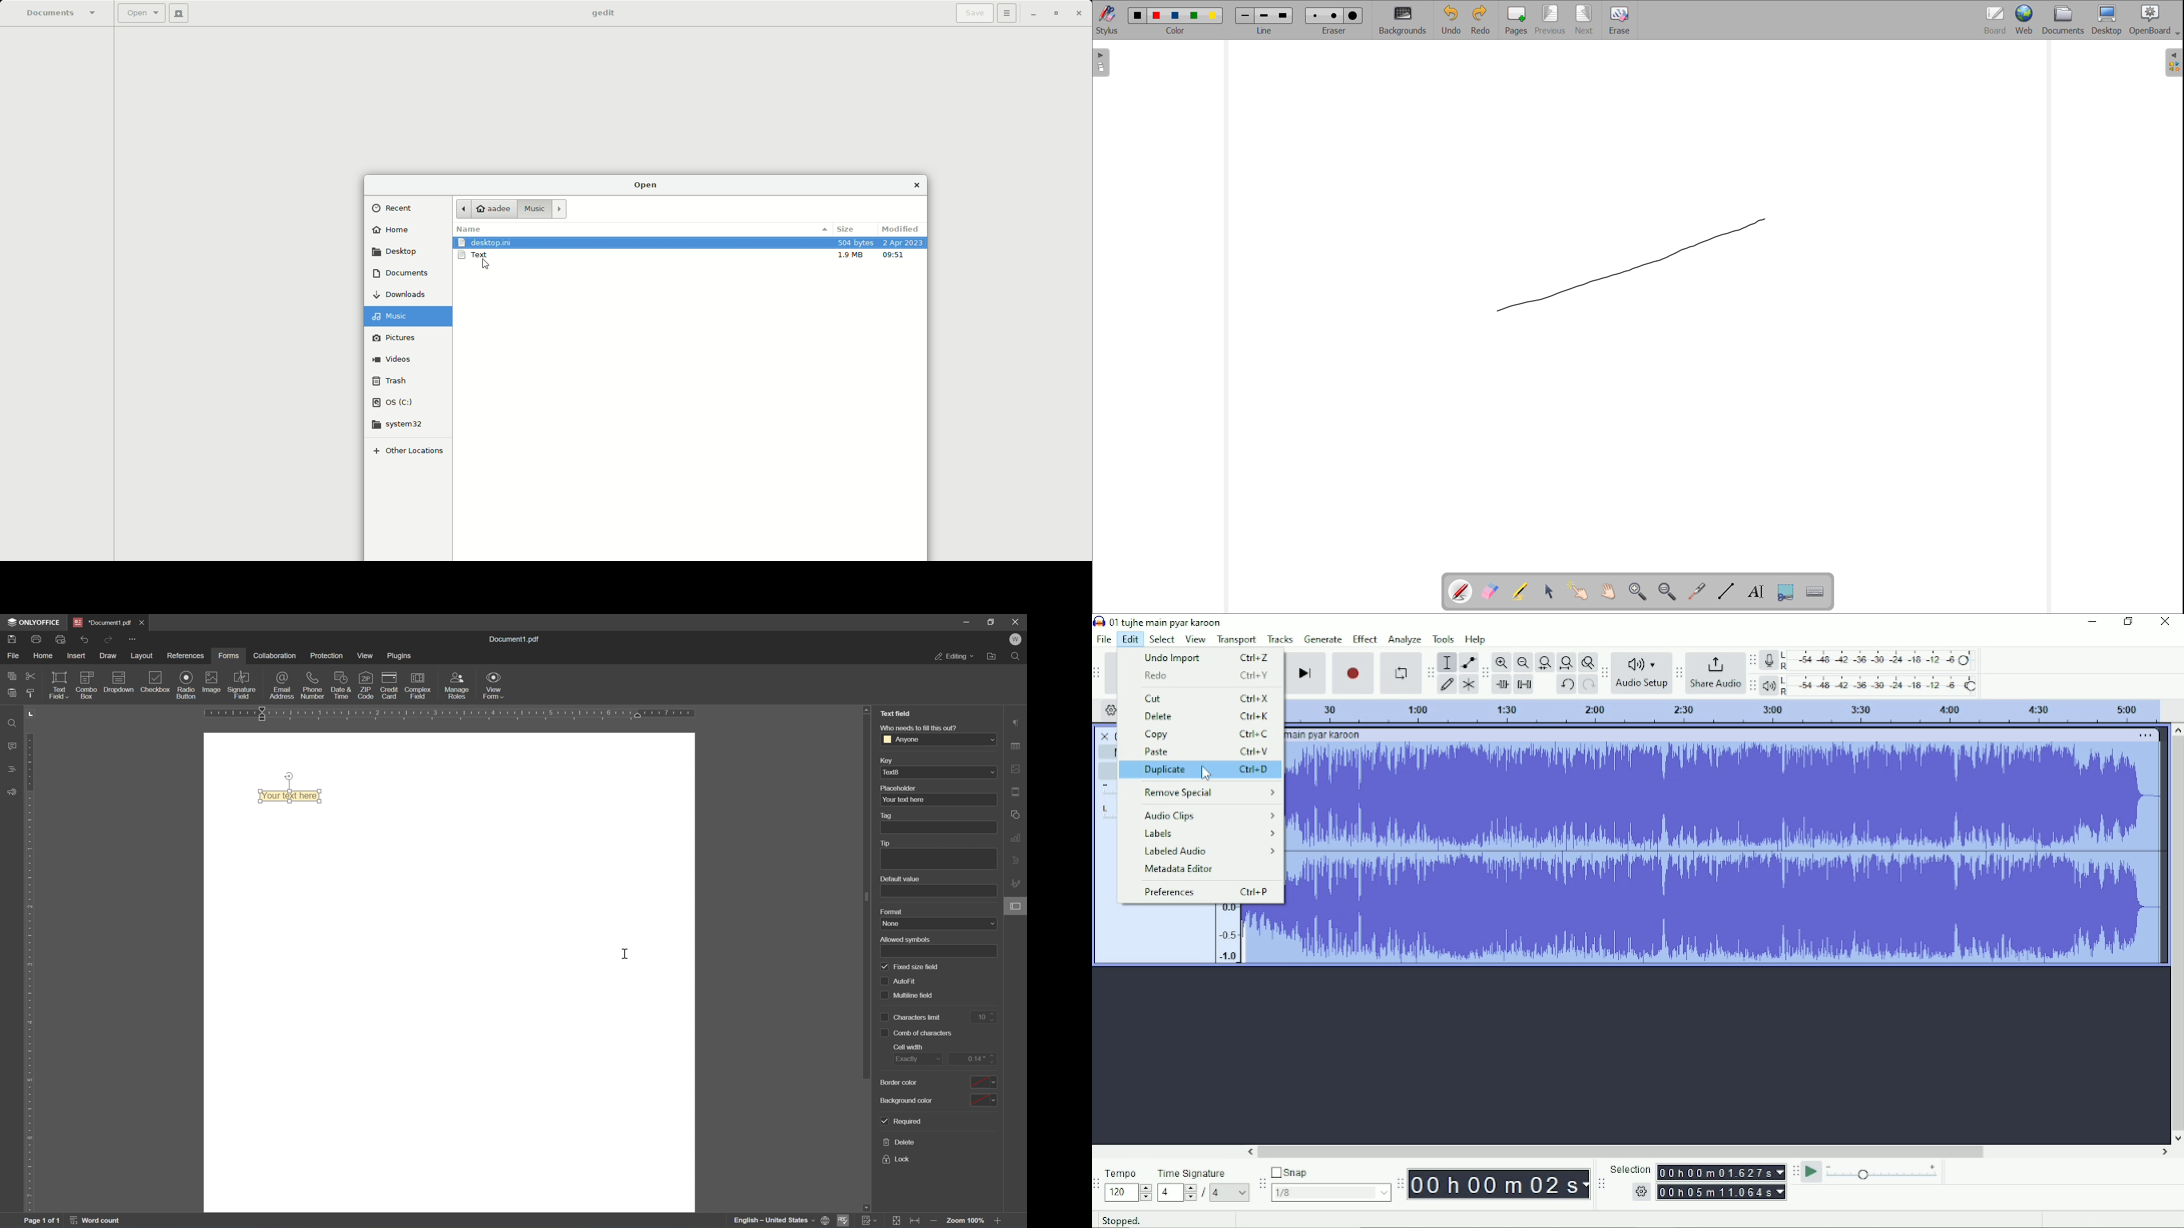 This screenshot has width=2184, height=1232. I want to click on print, so click(36, 639).